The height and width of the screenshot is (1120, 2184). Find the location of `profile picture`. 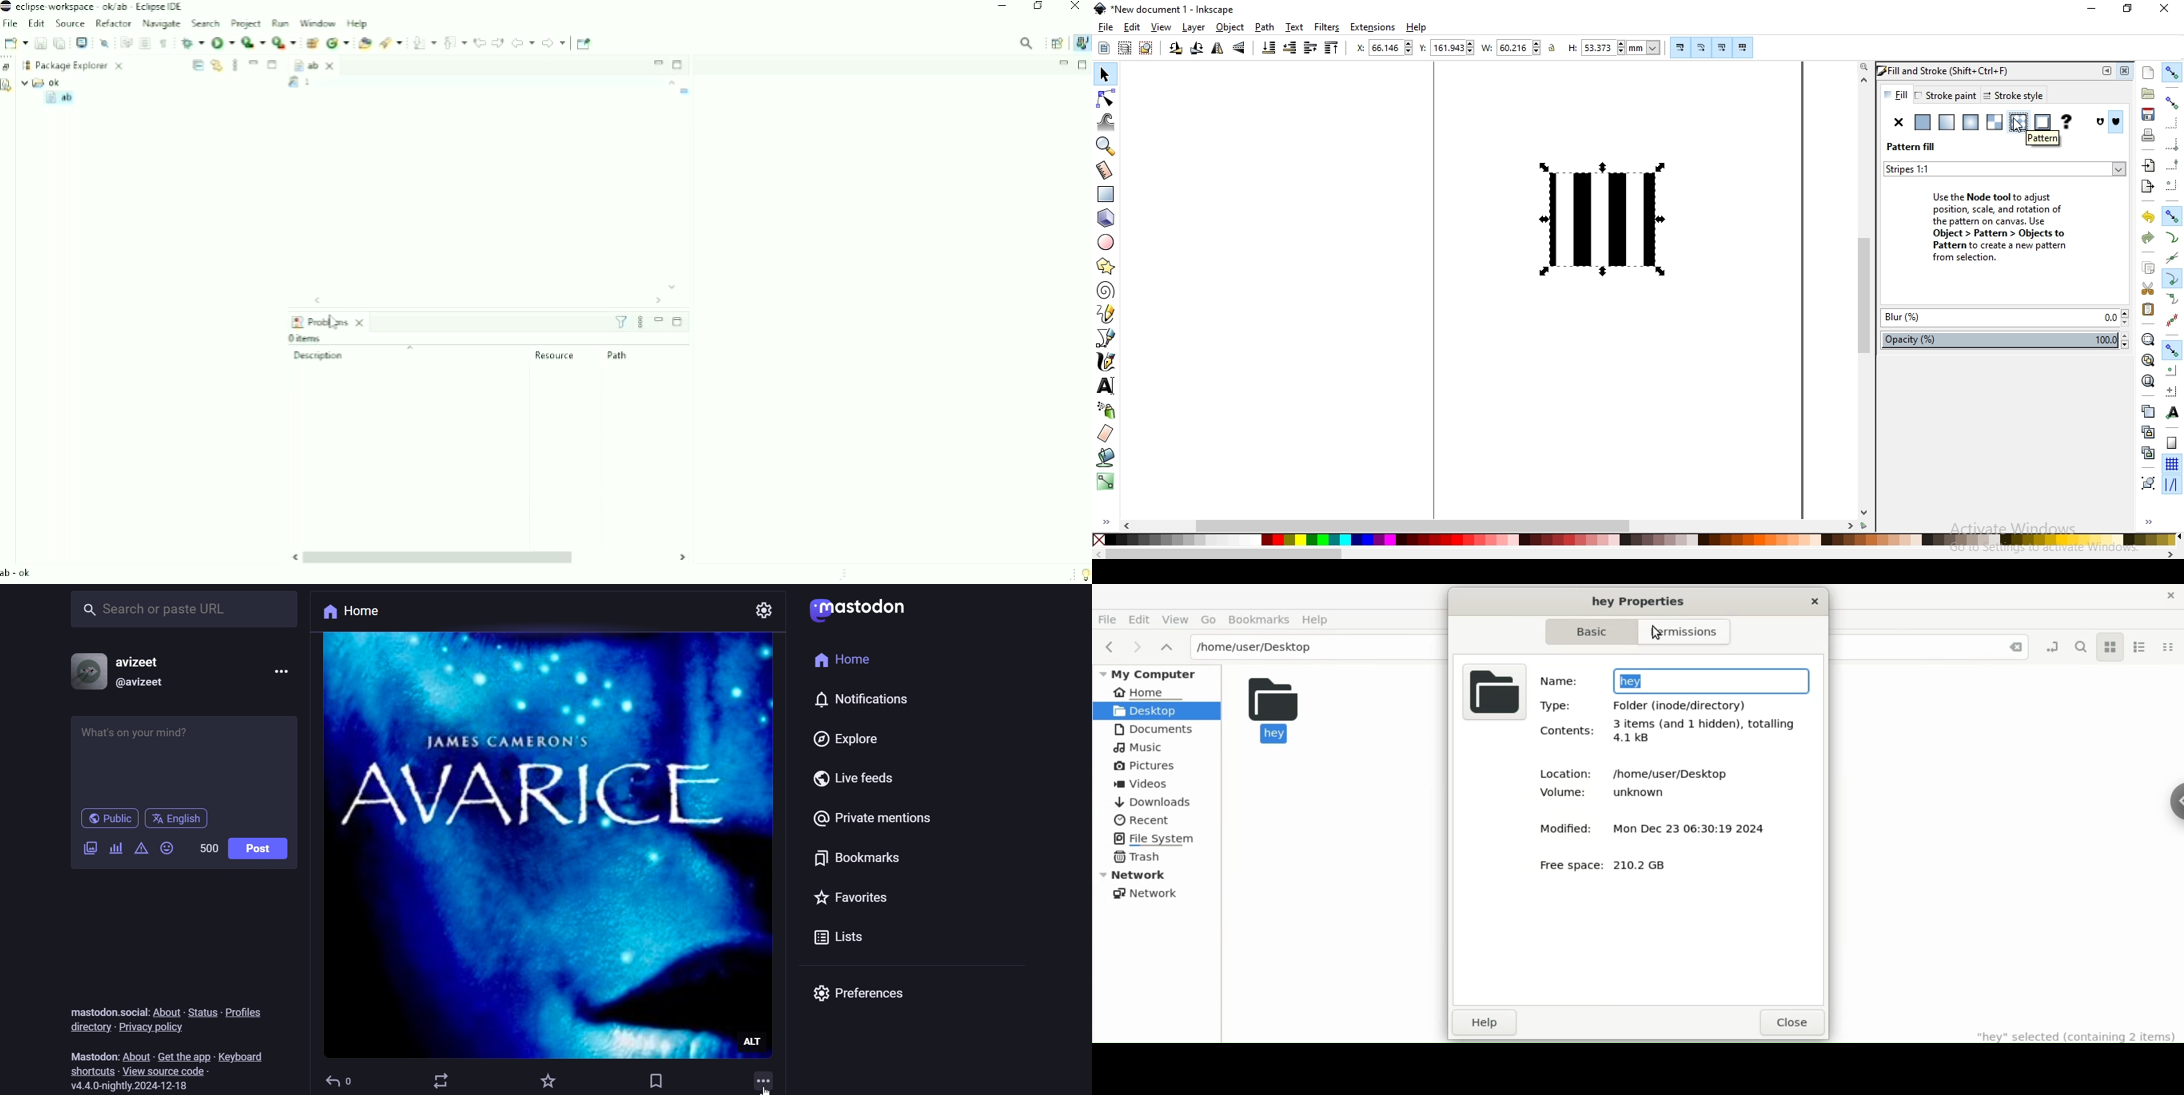

profile picture is located at coordinates (87, 669).